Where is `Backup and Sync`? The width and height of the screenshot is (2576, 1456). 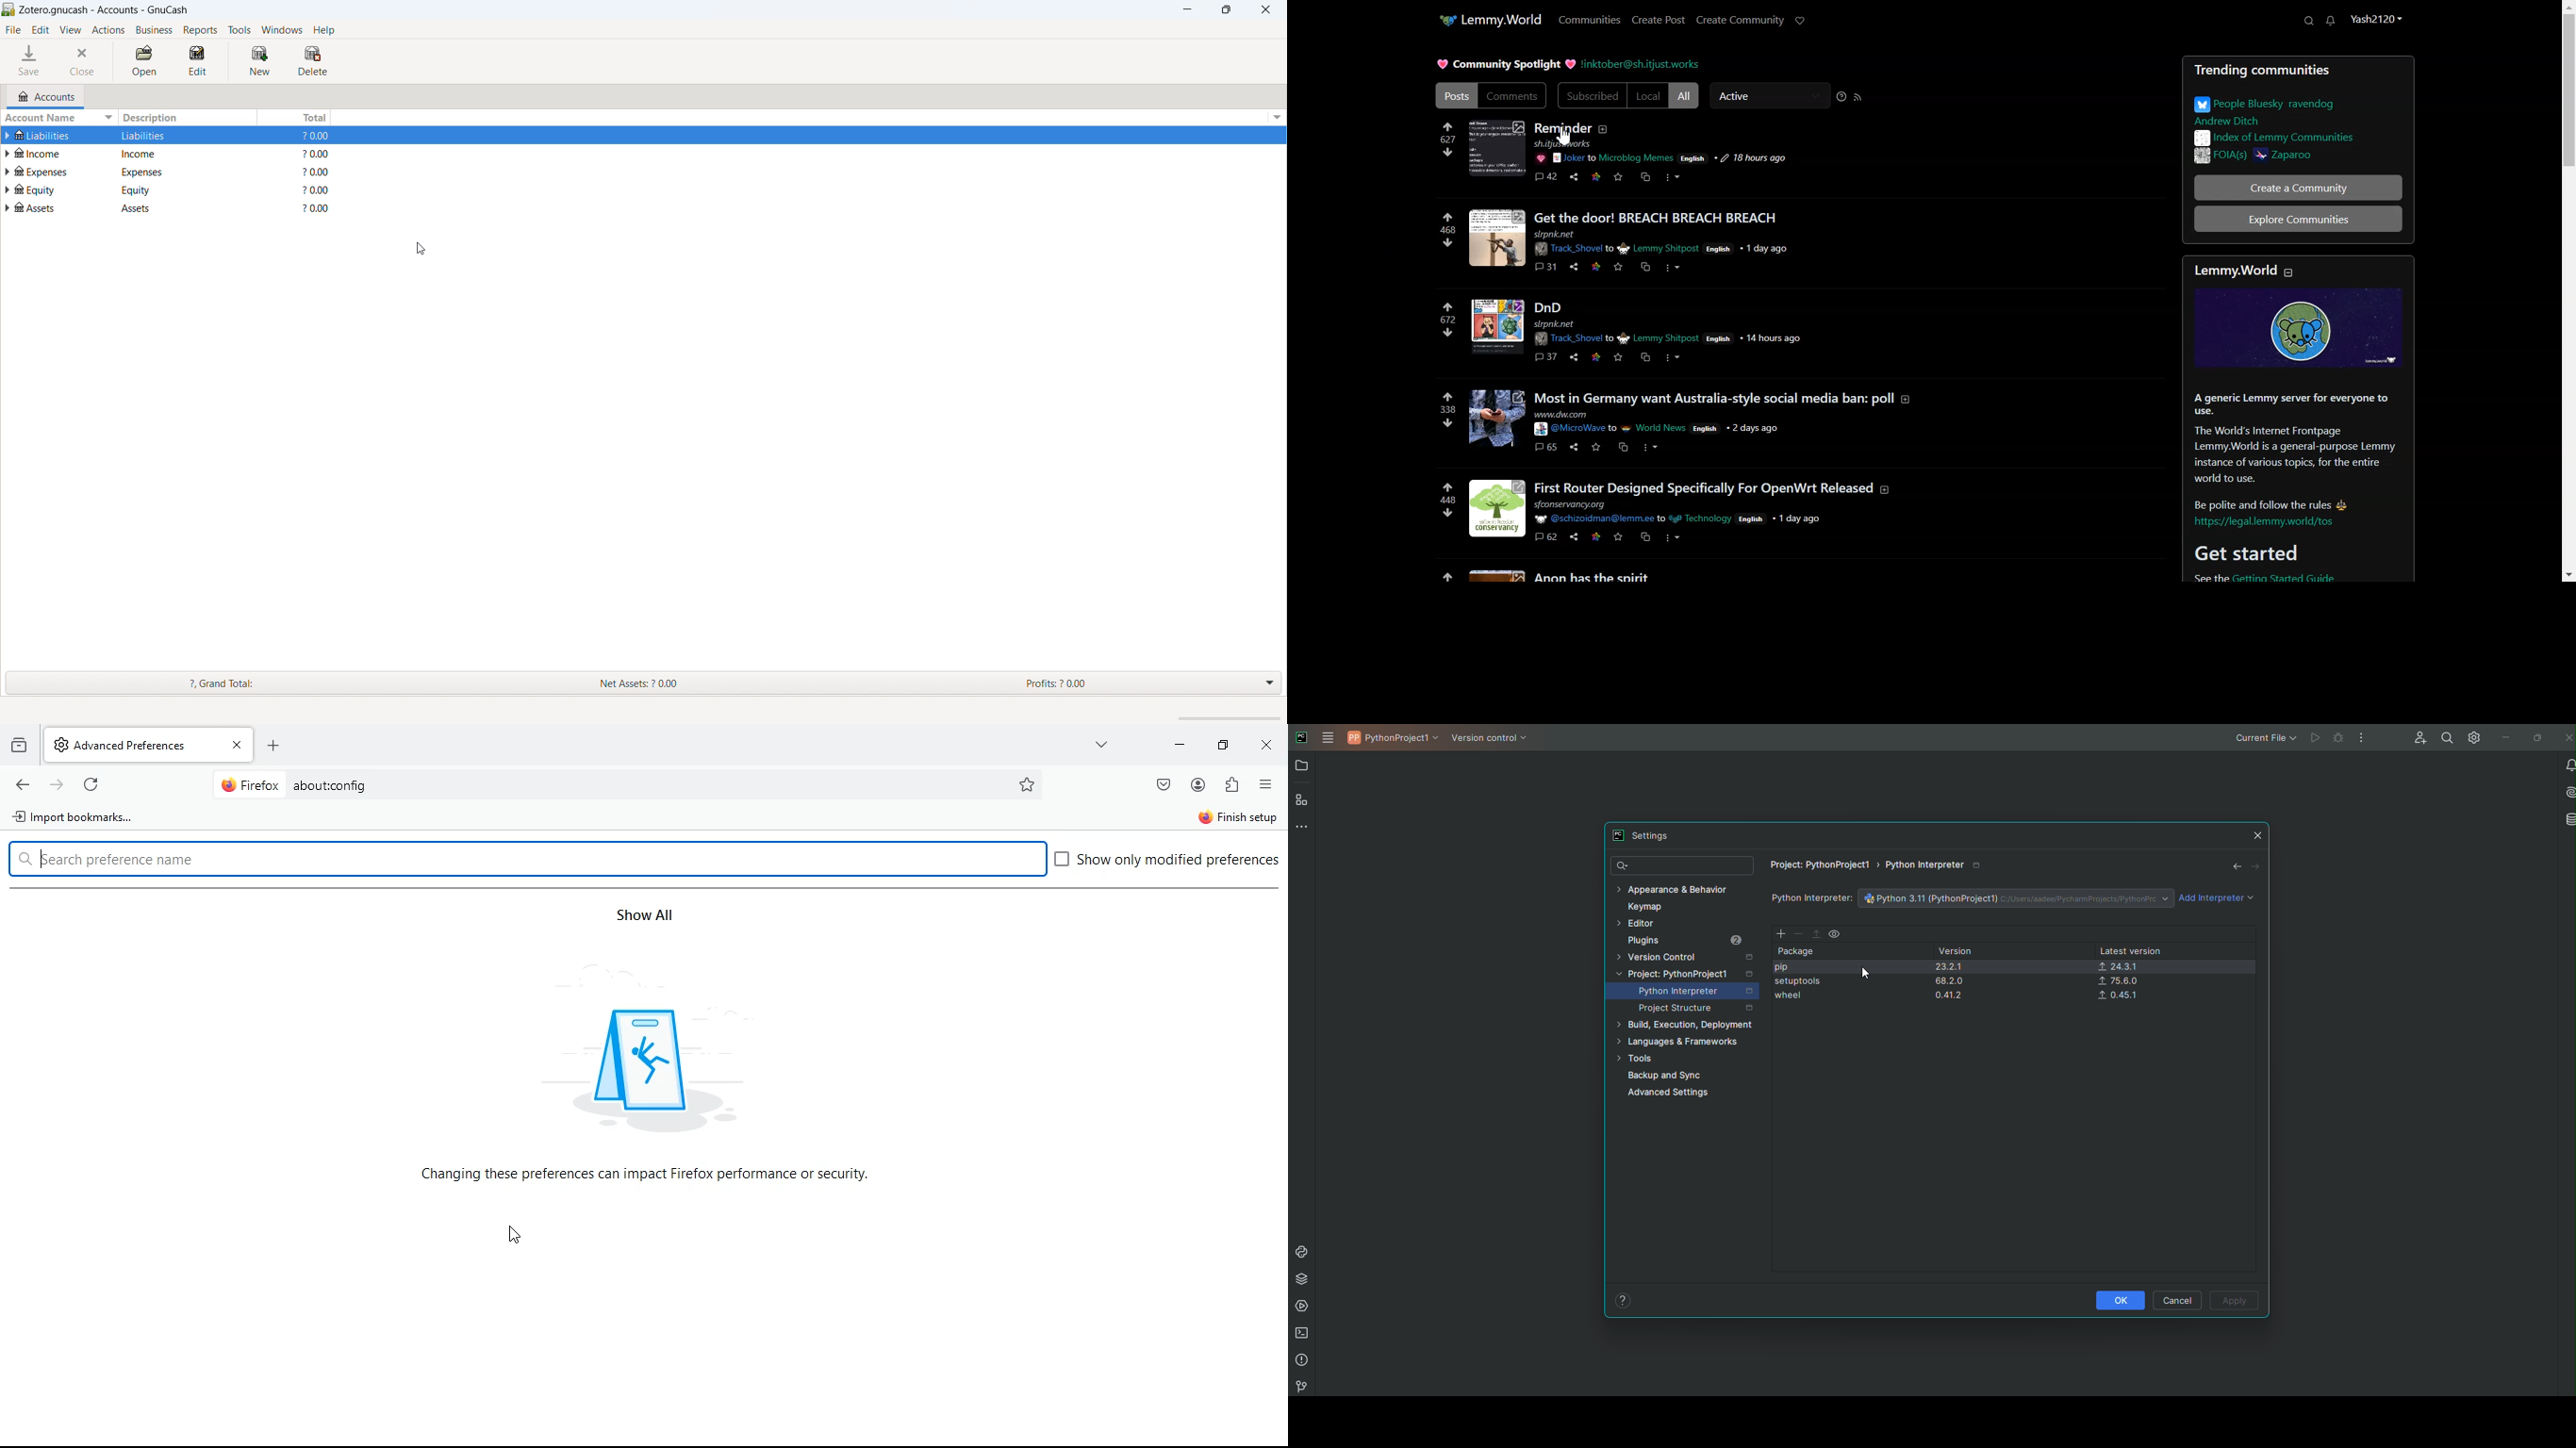
Backup and Sync is located at coordinates (1666, 1077).